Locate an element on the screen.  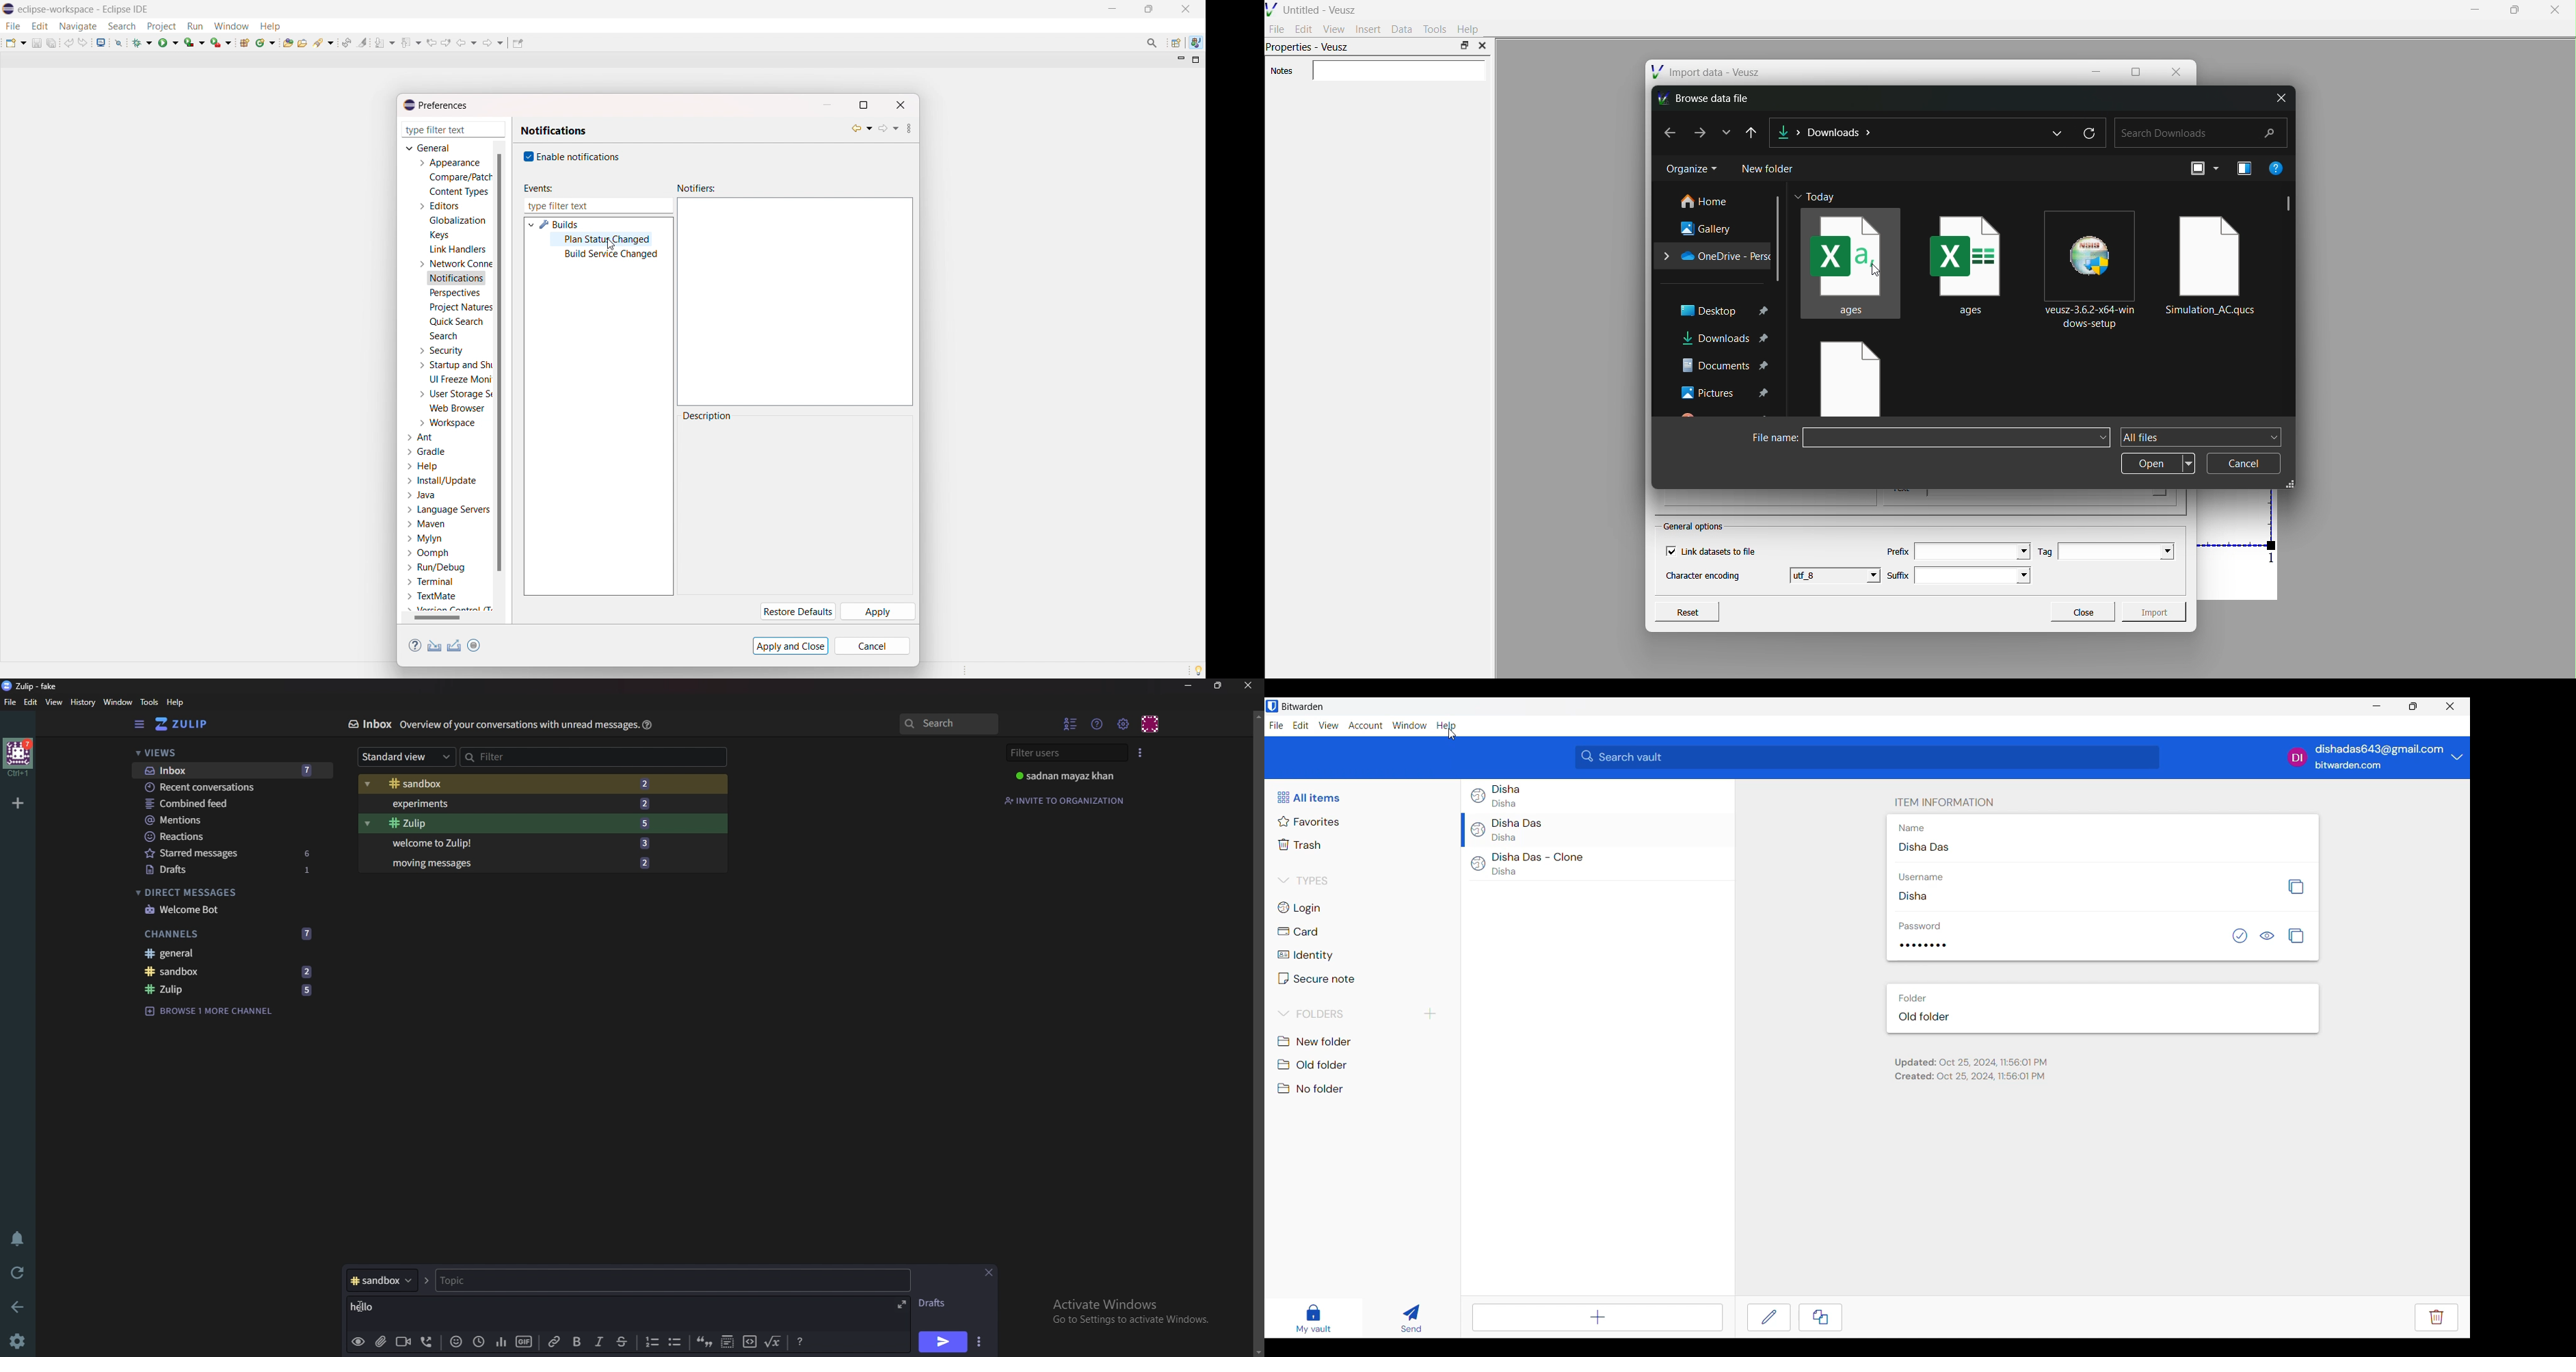
refresh is located at coordinates (2090, 131).